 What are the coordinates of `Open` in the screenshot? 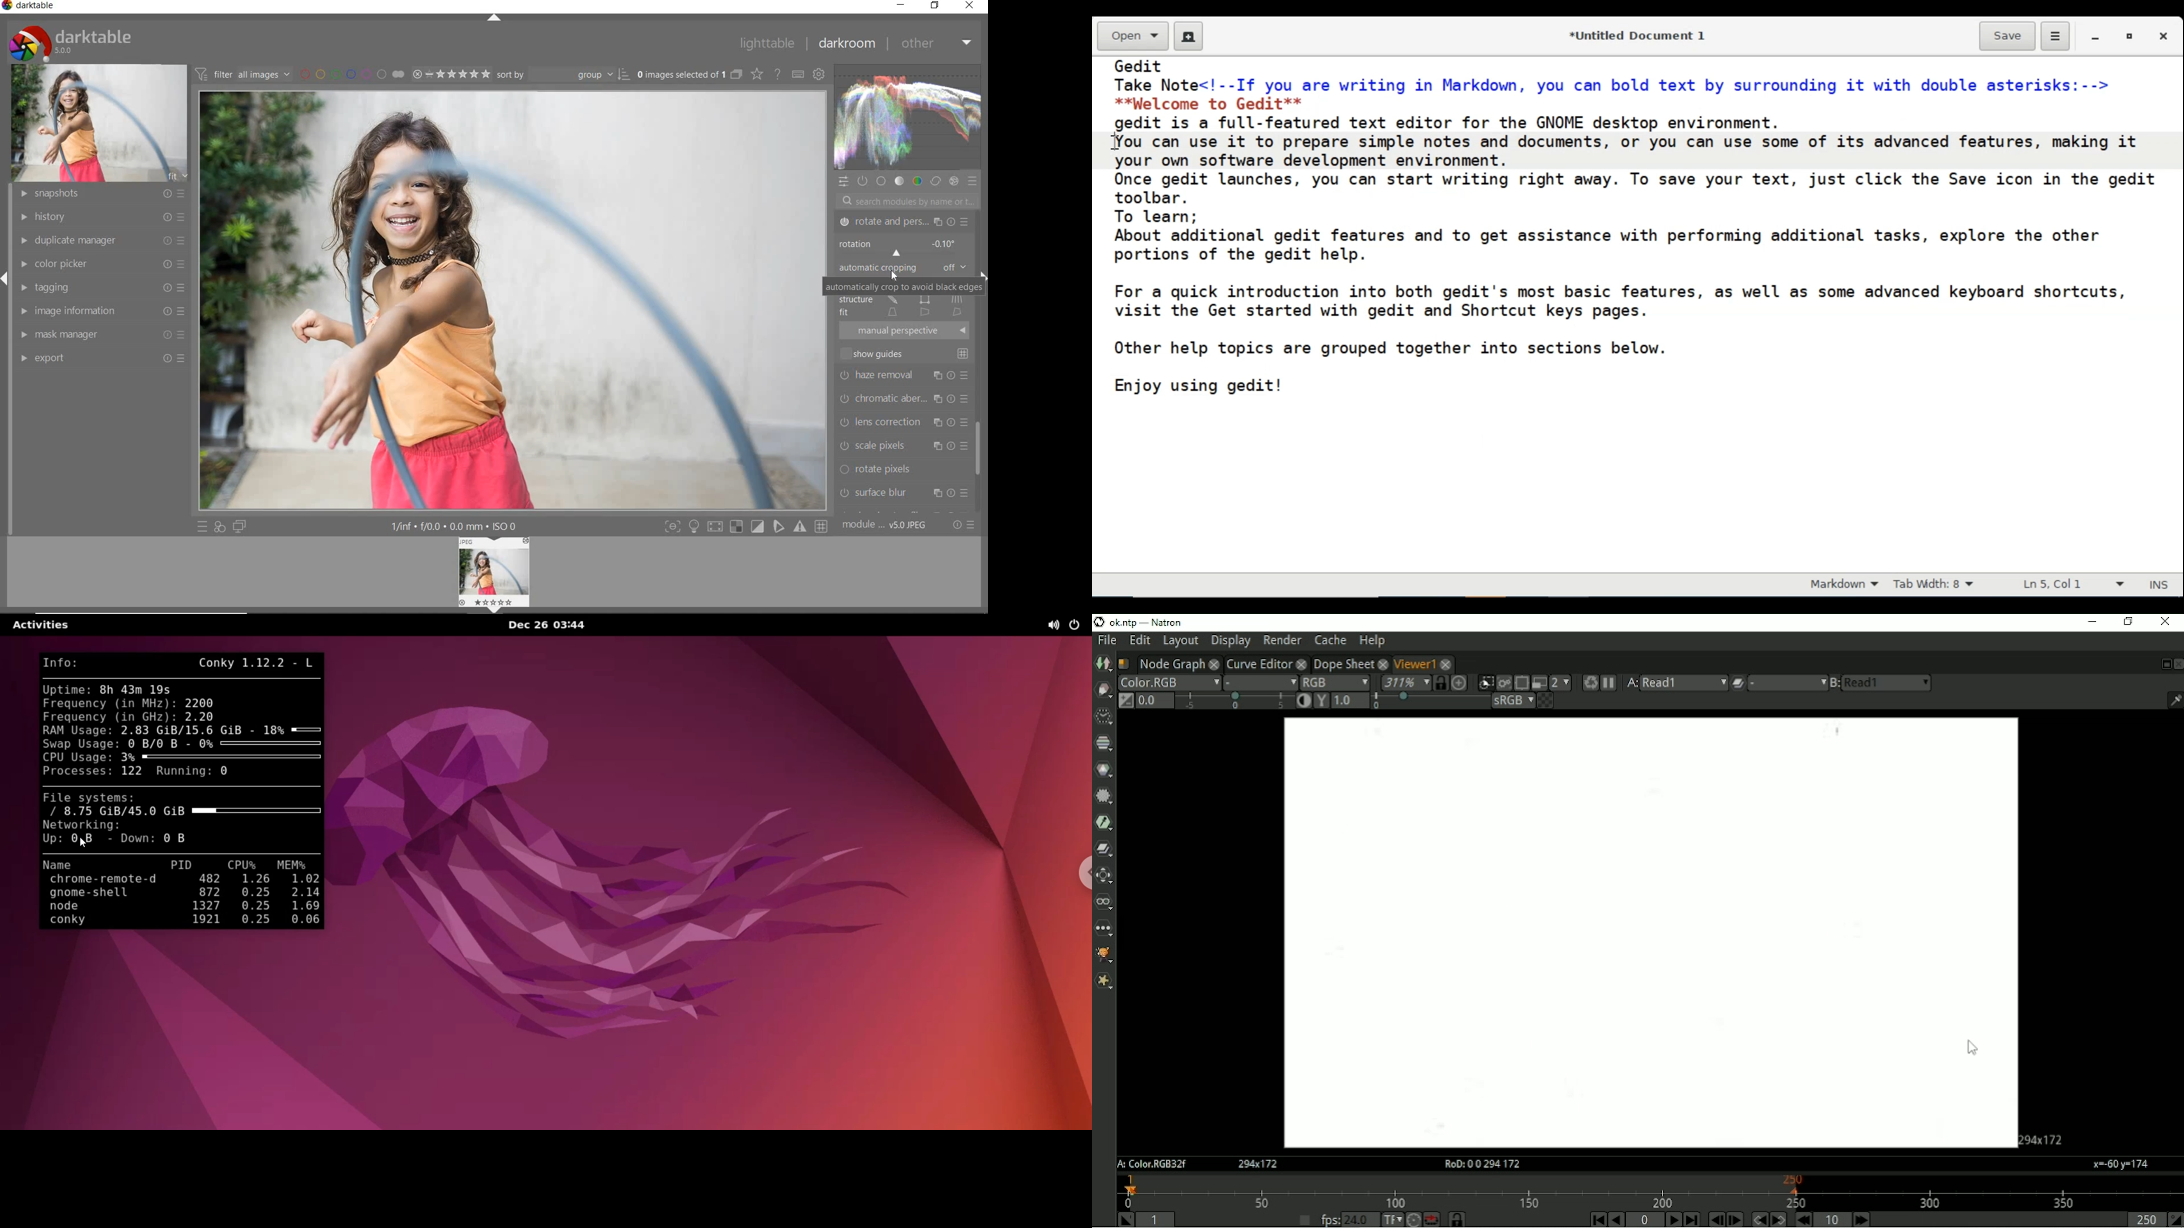 It's located at (1131, 37).